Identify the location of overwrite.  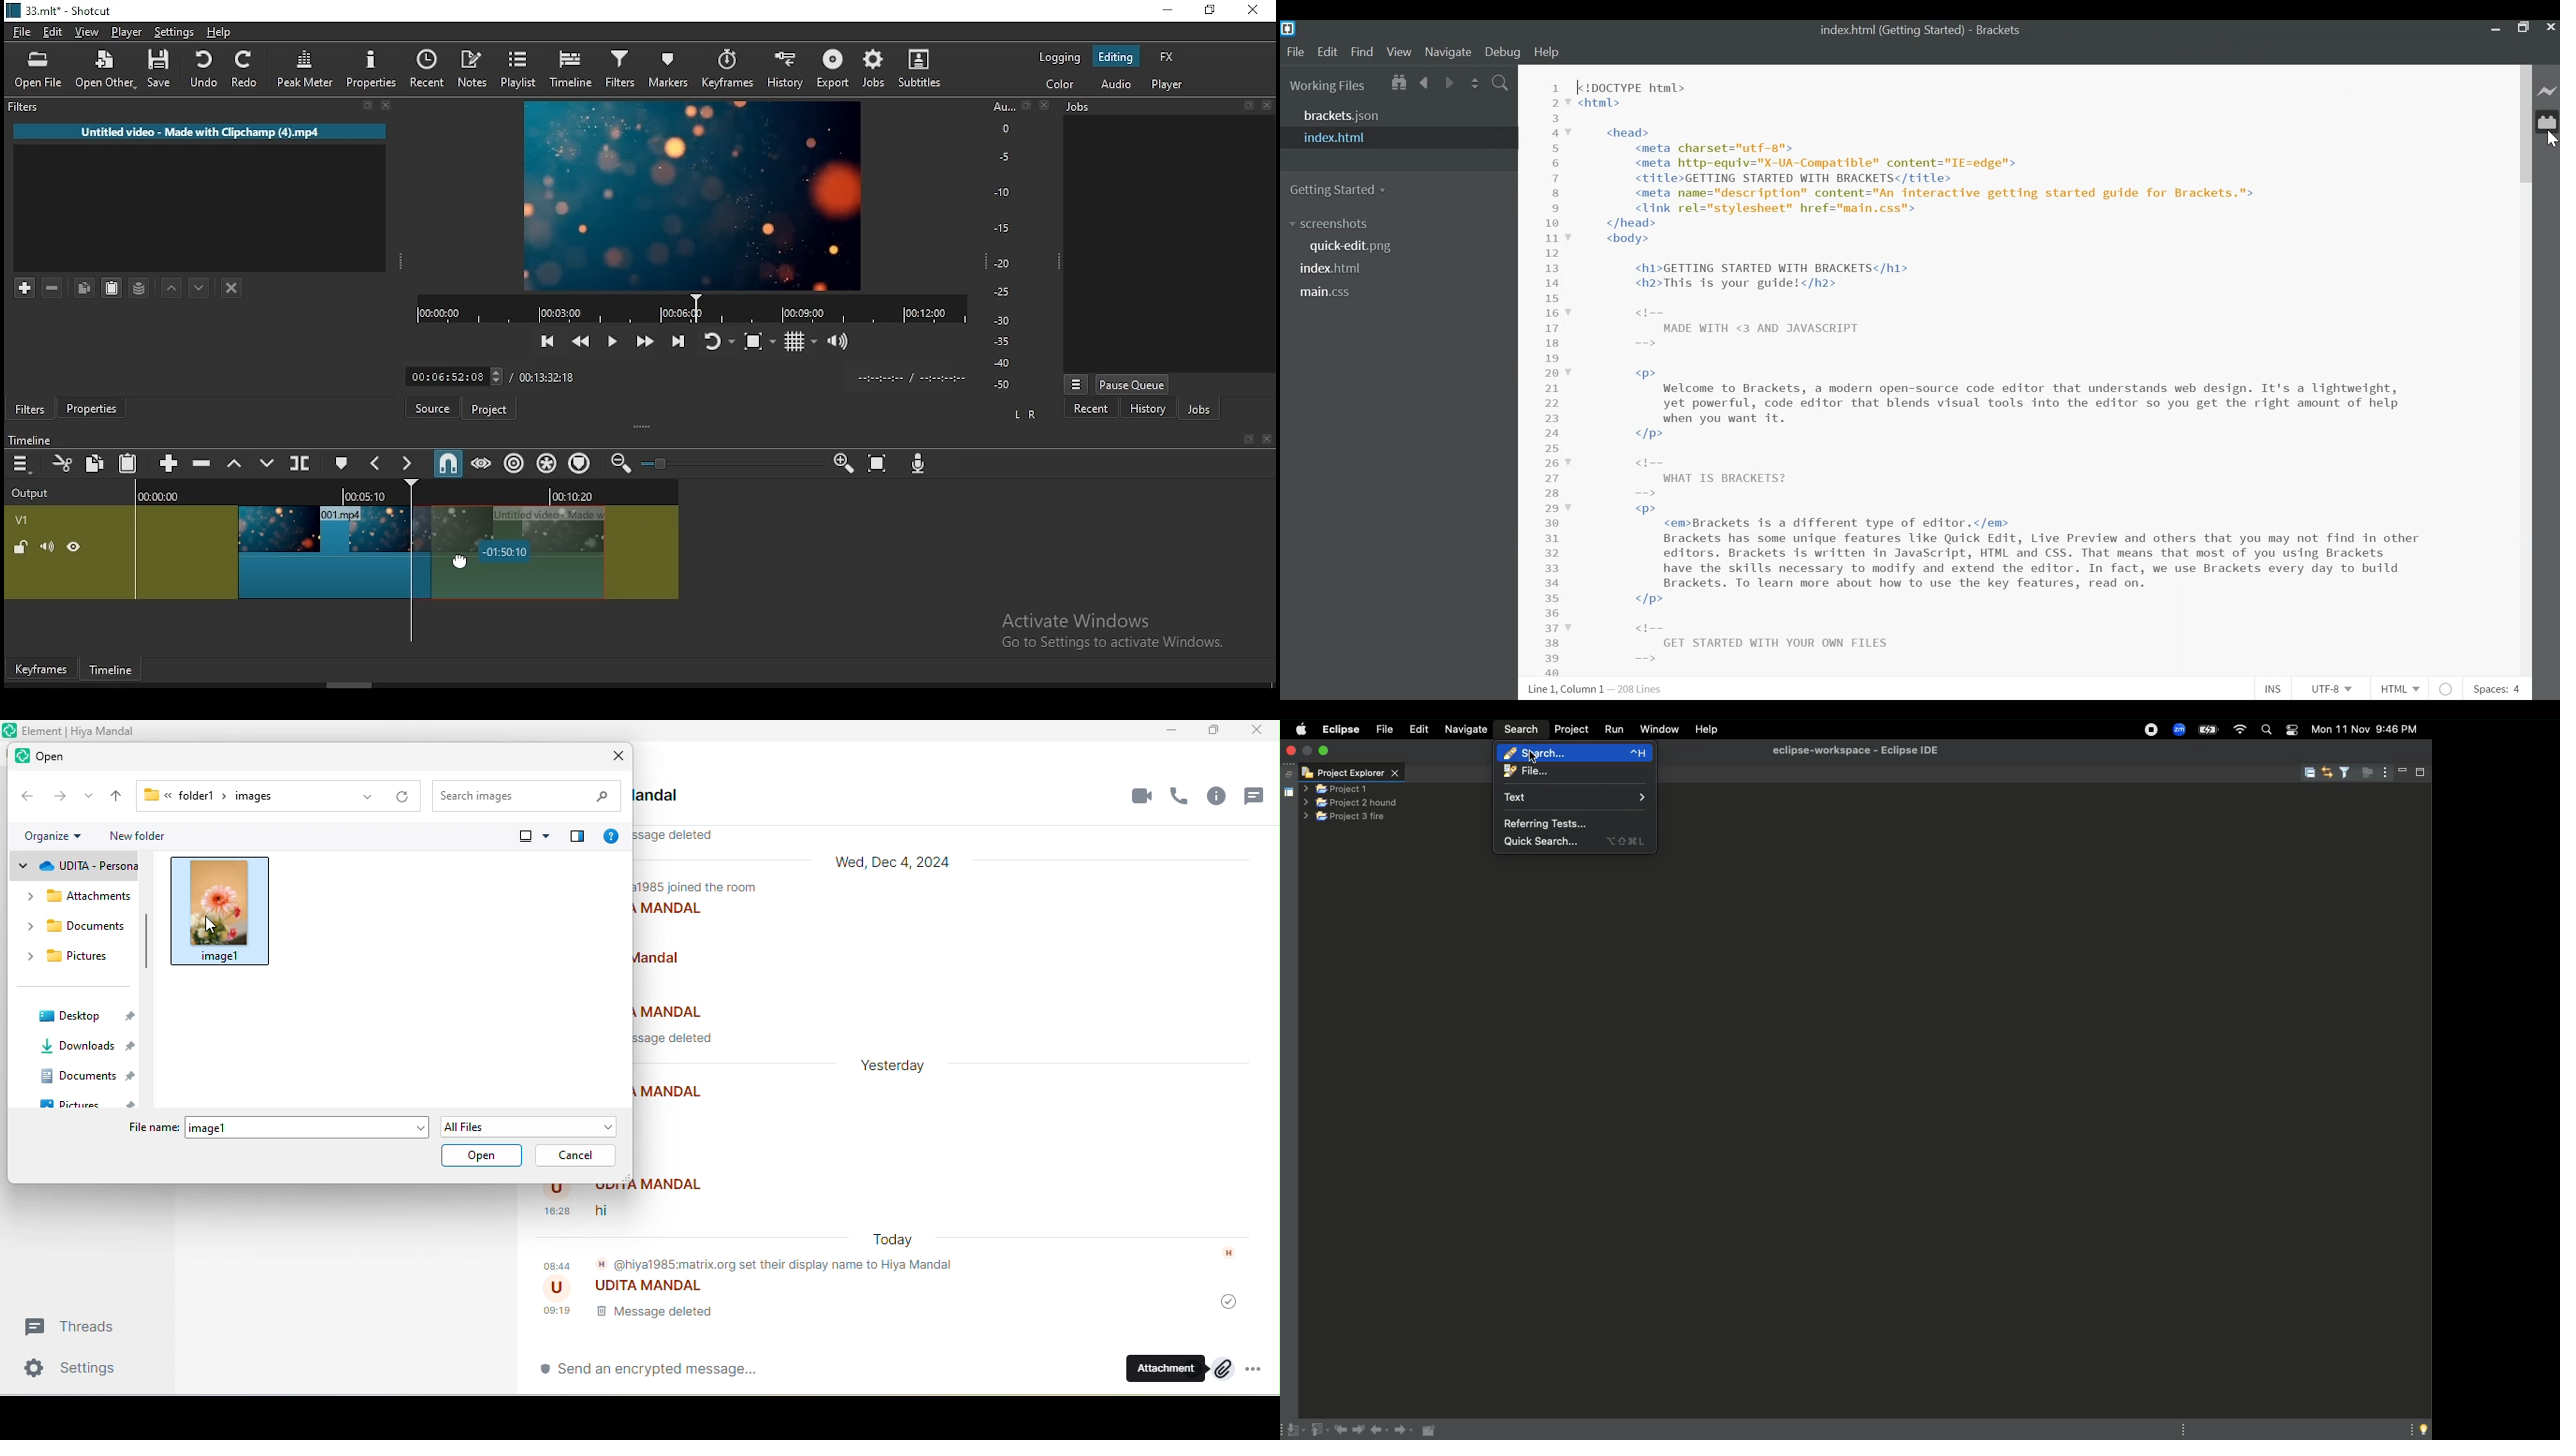
(267, 466).